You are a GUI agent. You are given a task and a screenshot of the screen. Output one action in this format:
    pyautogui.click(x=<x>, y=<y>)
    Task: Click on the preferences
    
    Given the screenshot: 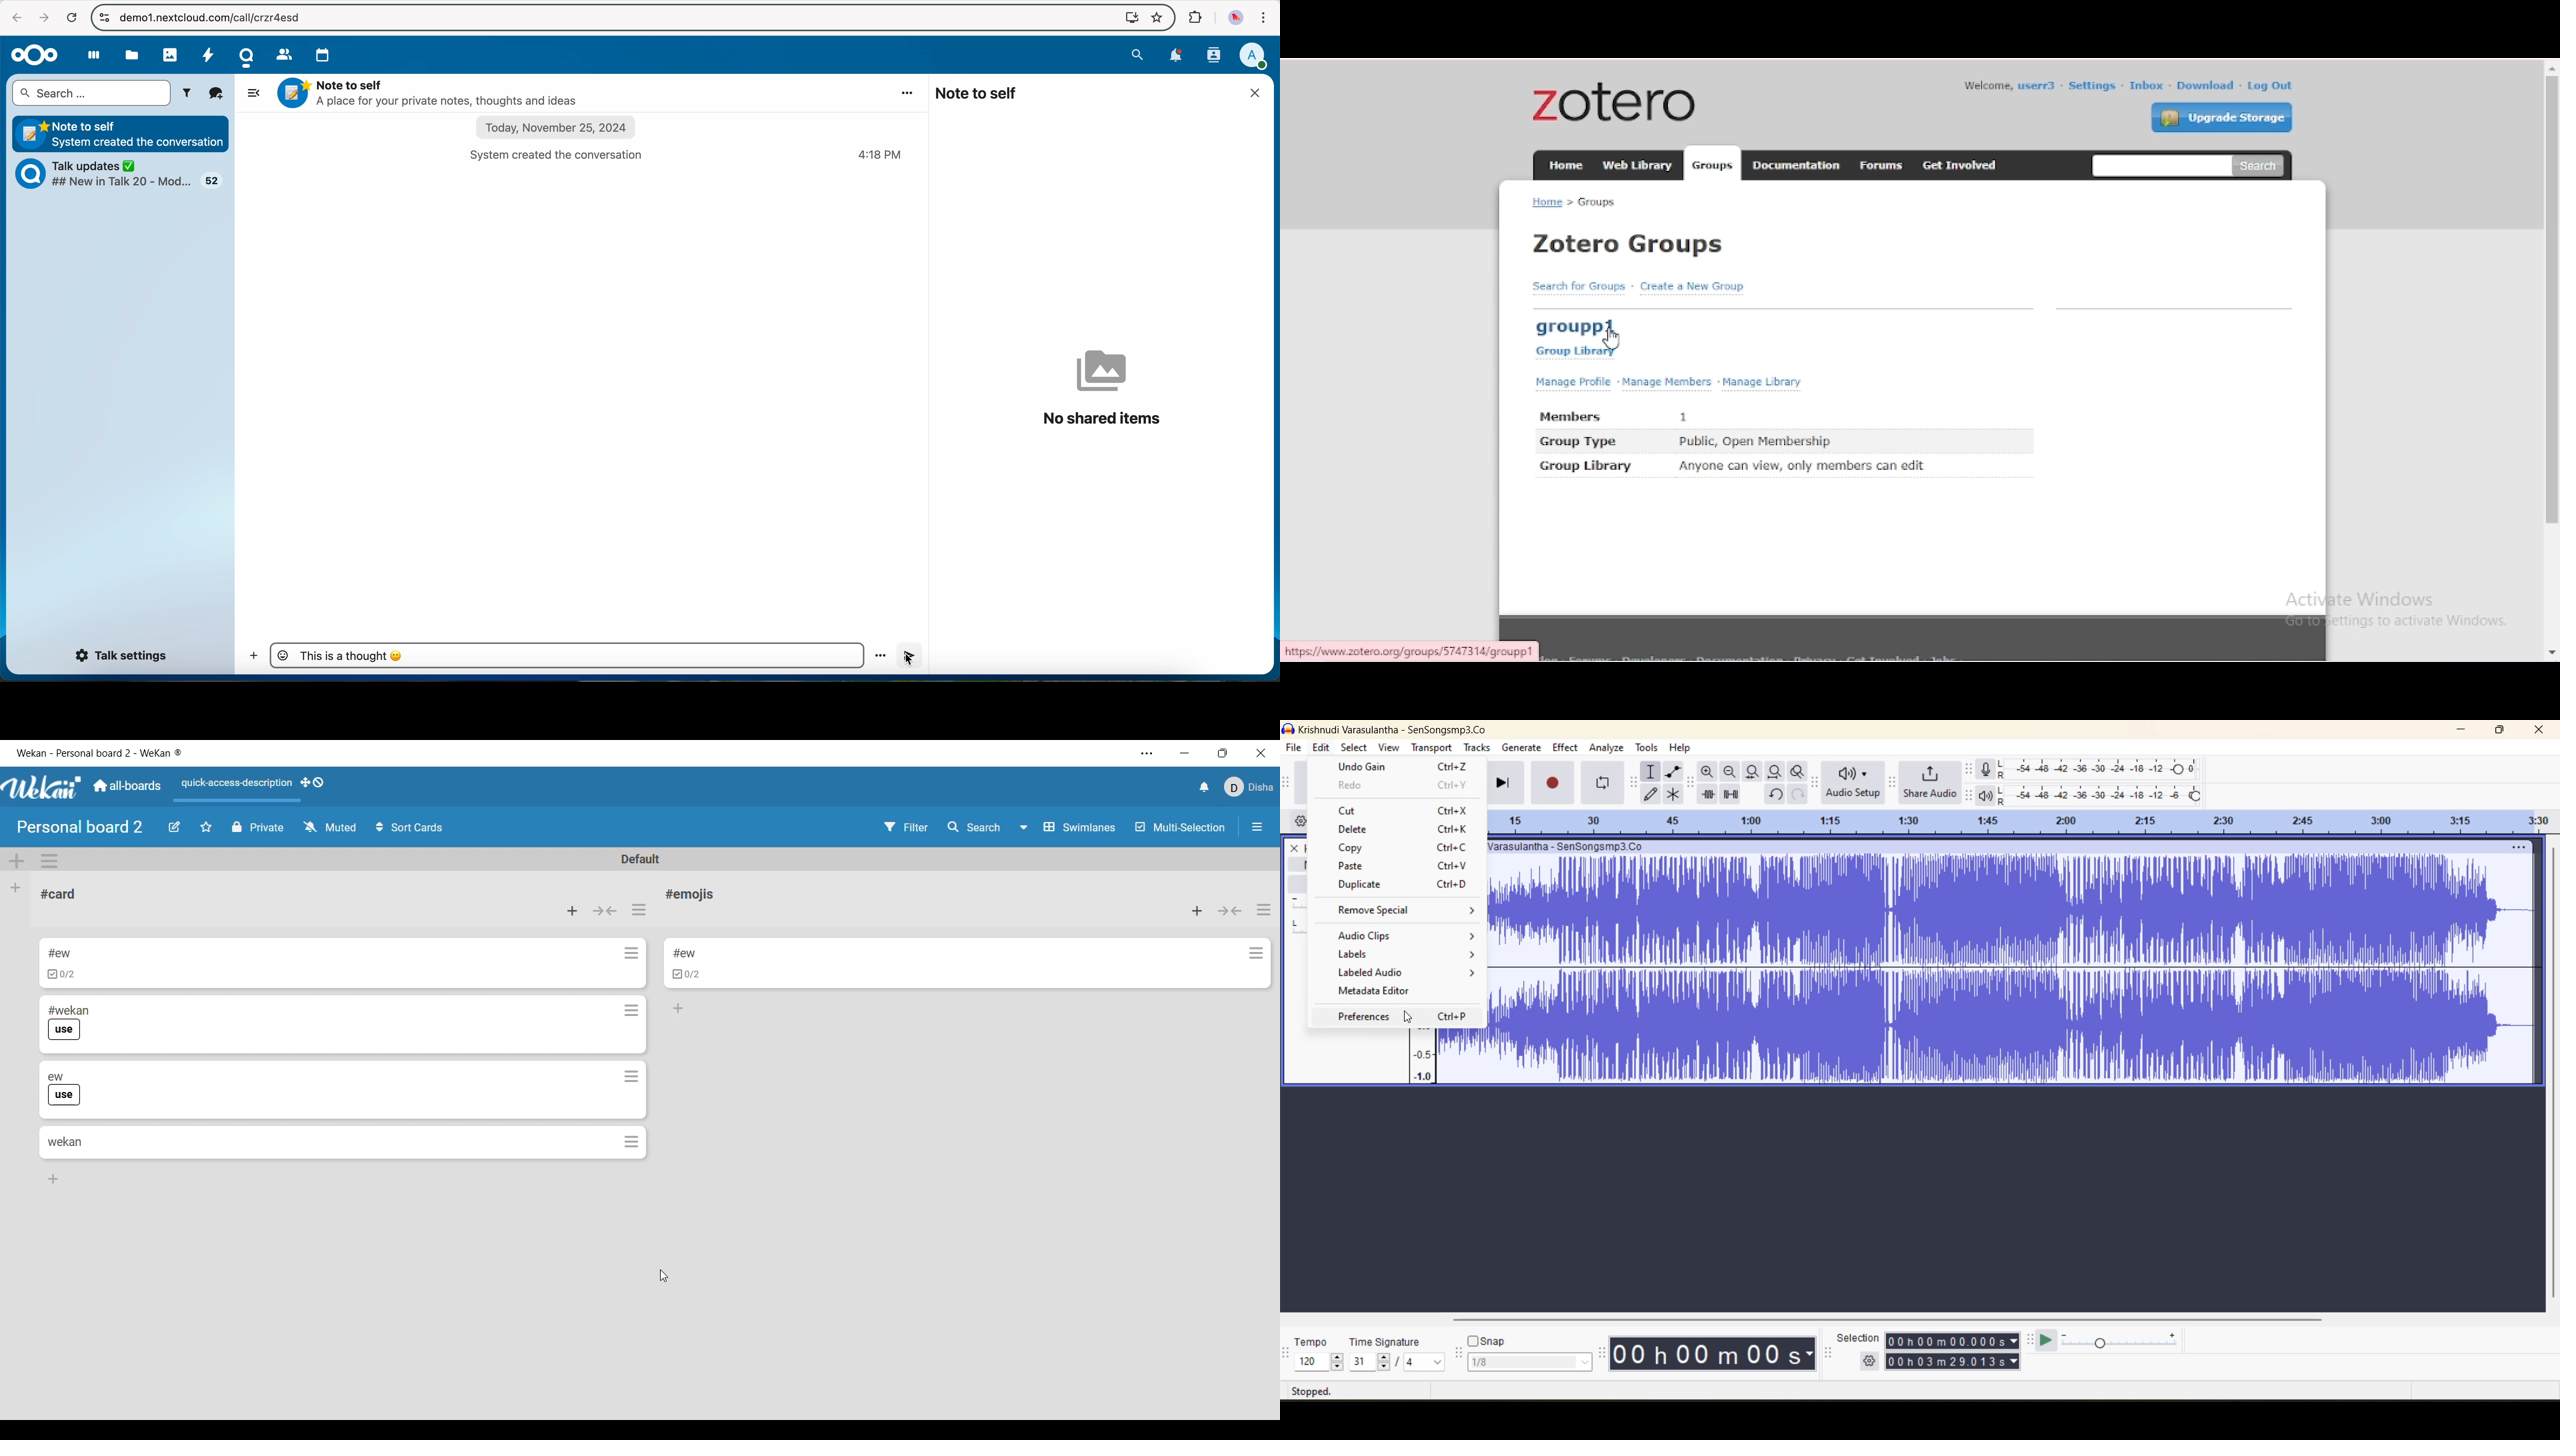 What is the action you would take?
    pyautogui.click(x=1403, y=1019)
    